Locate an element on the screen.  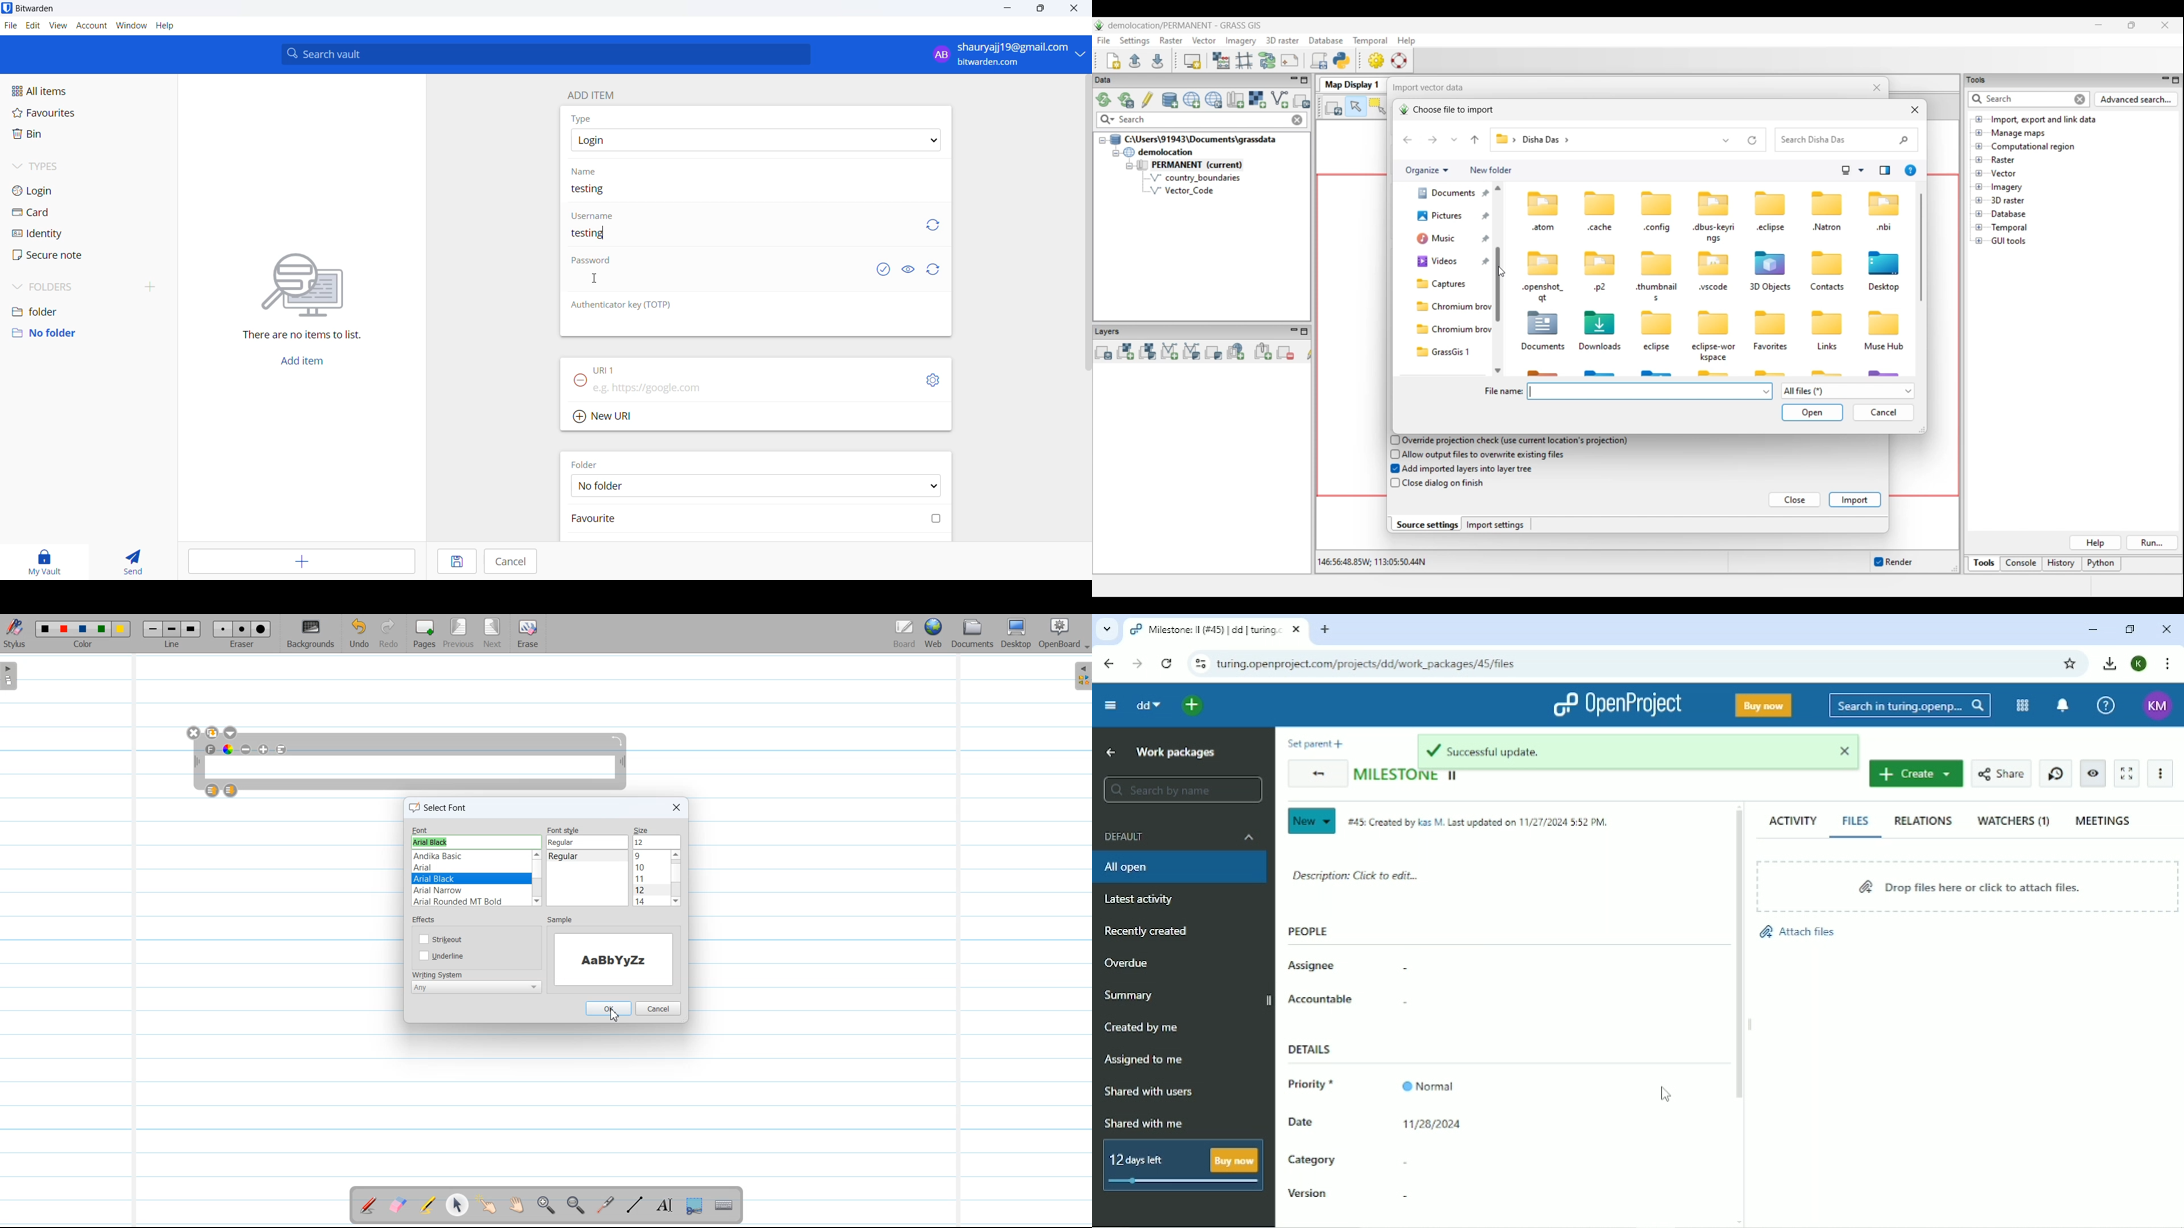
K is located at coordinates (2140, 664).